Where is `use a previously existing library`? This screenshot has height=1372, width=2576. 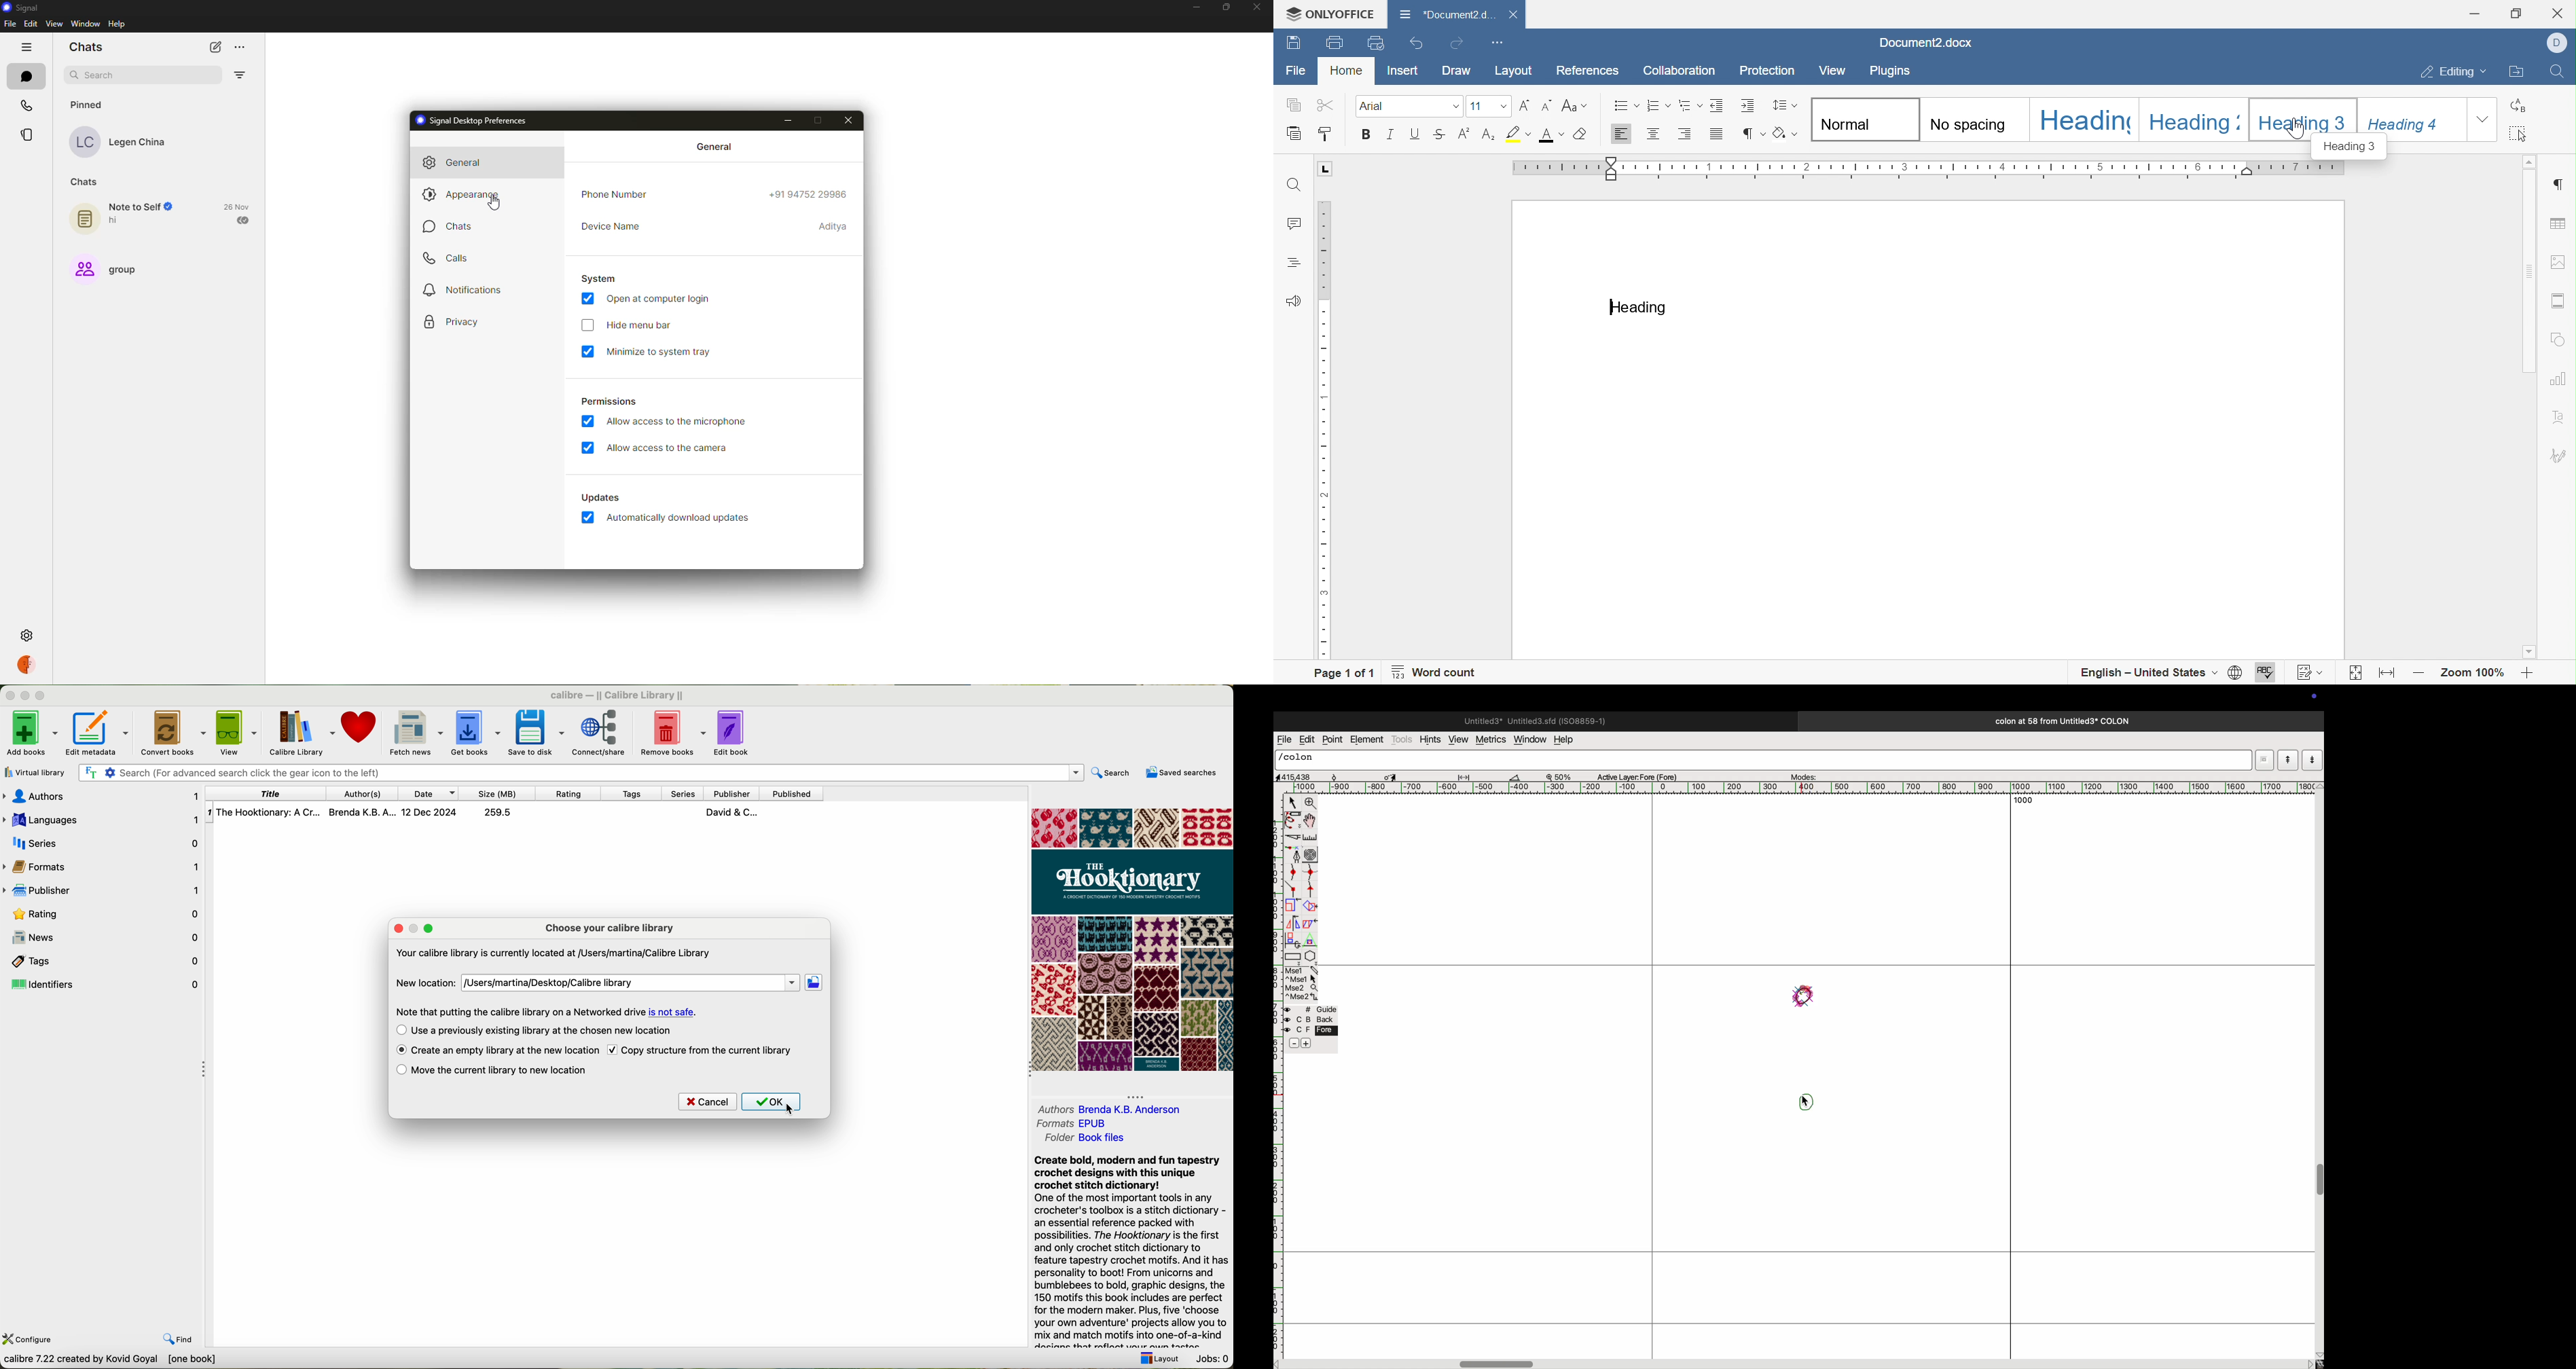 use a previously existing library is located at coordinates (545, 1030).